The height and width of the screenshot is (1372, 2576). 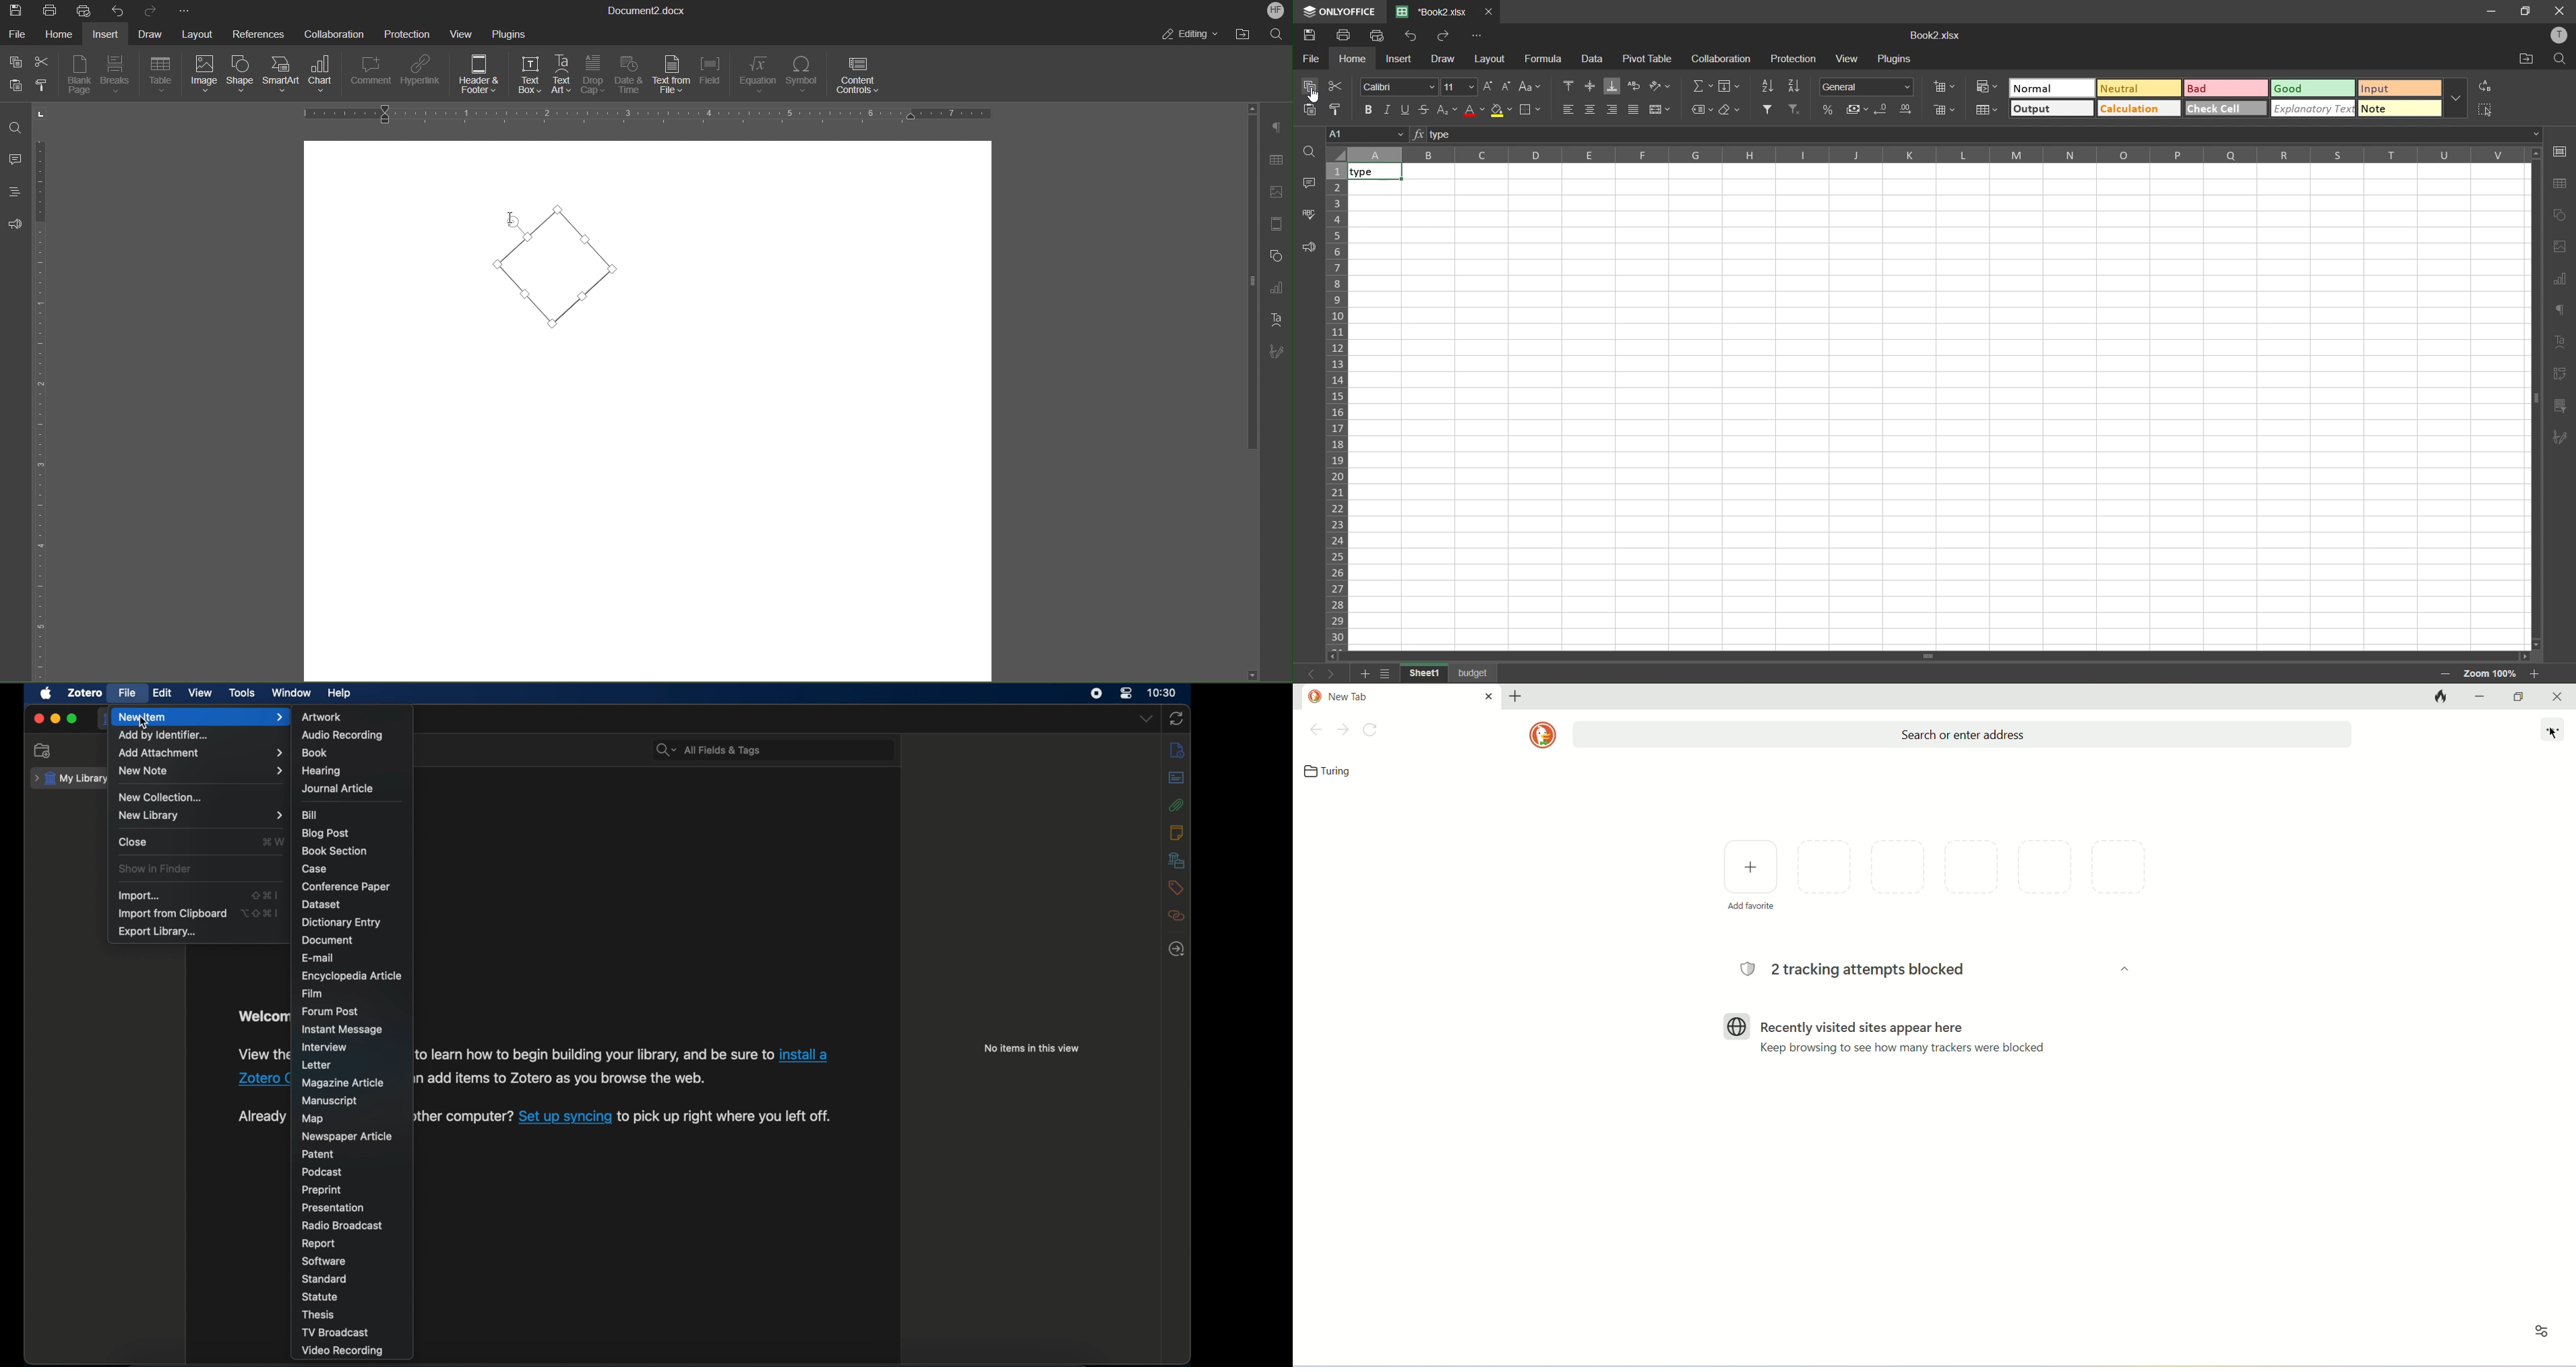 What do you see at coordinates (559, 1078) in the screenshot?
I see `` at bounding box center [559, 1078].